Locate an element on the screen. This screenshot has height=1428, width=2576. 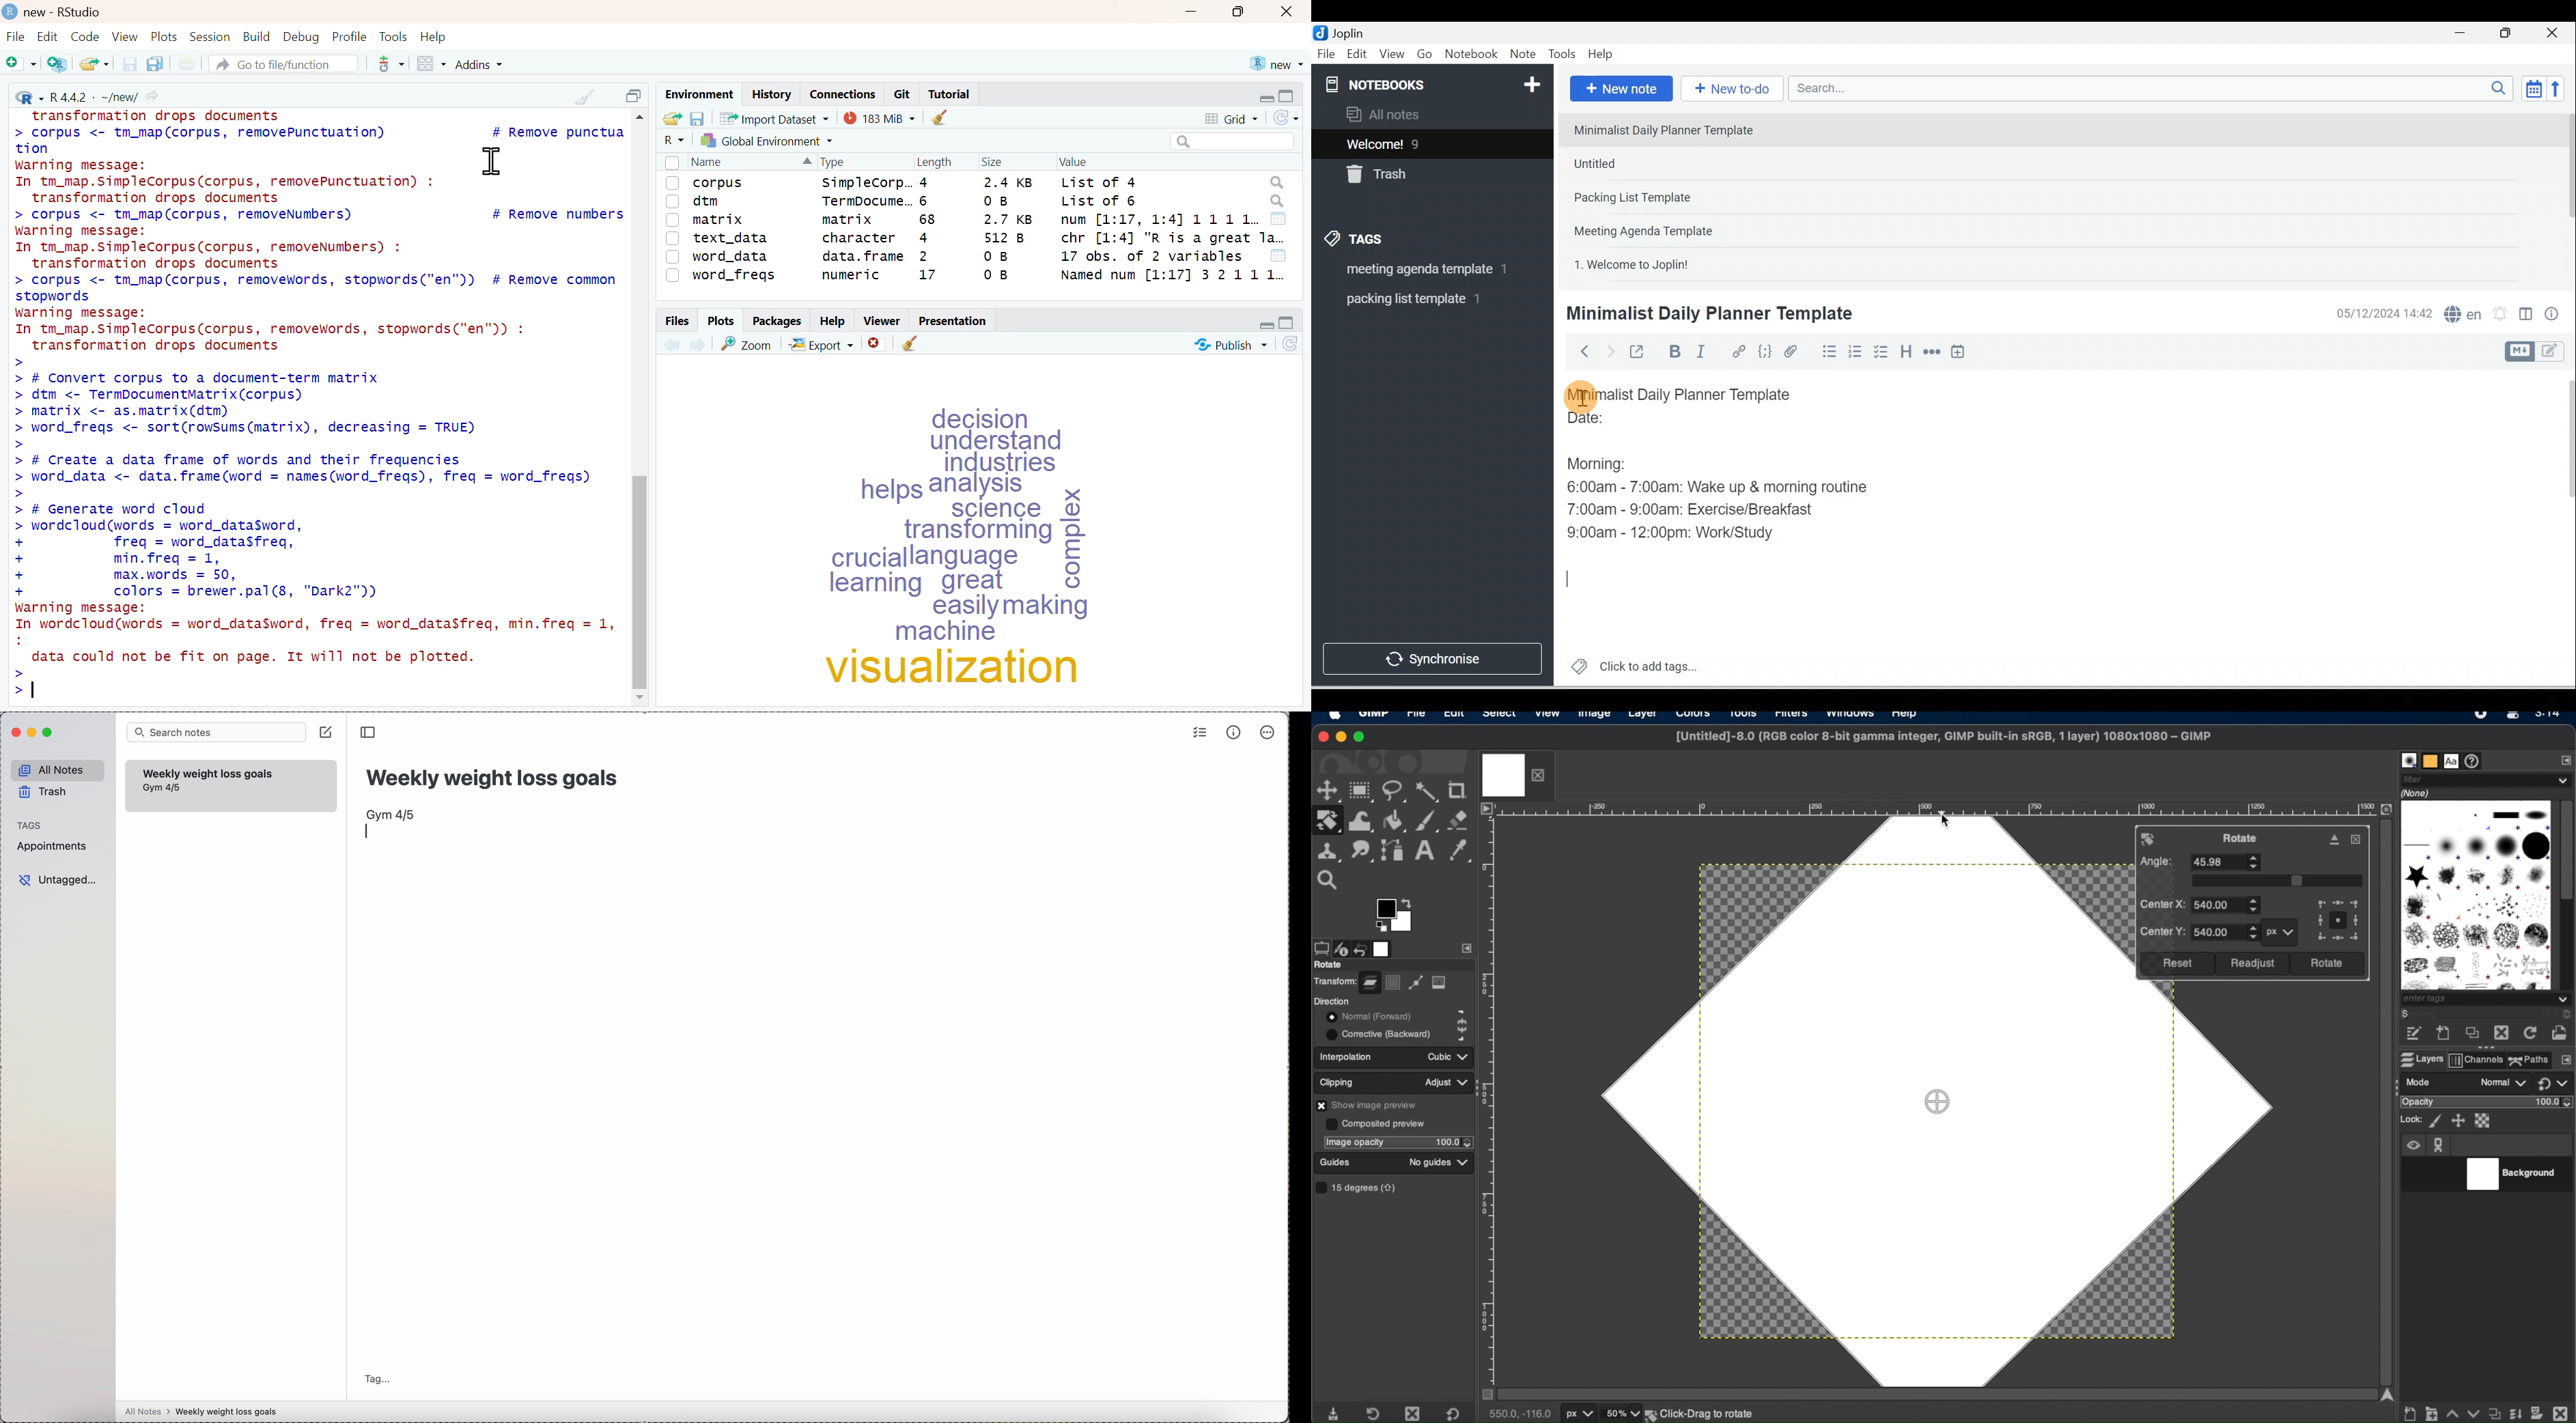
metrics is located at coordinates (1233, 733).